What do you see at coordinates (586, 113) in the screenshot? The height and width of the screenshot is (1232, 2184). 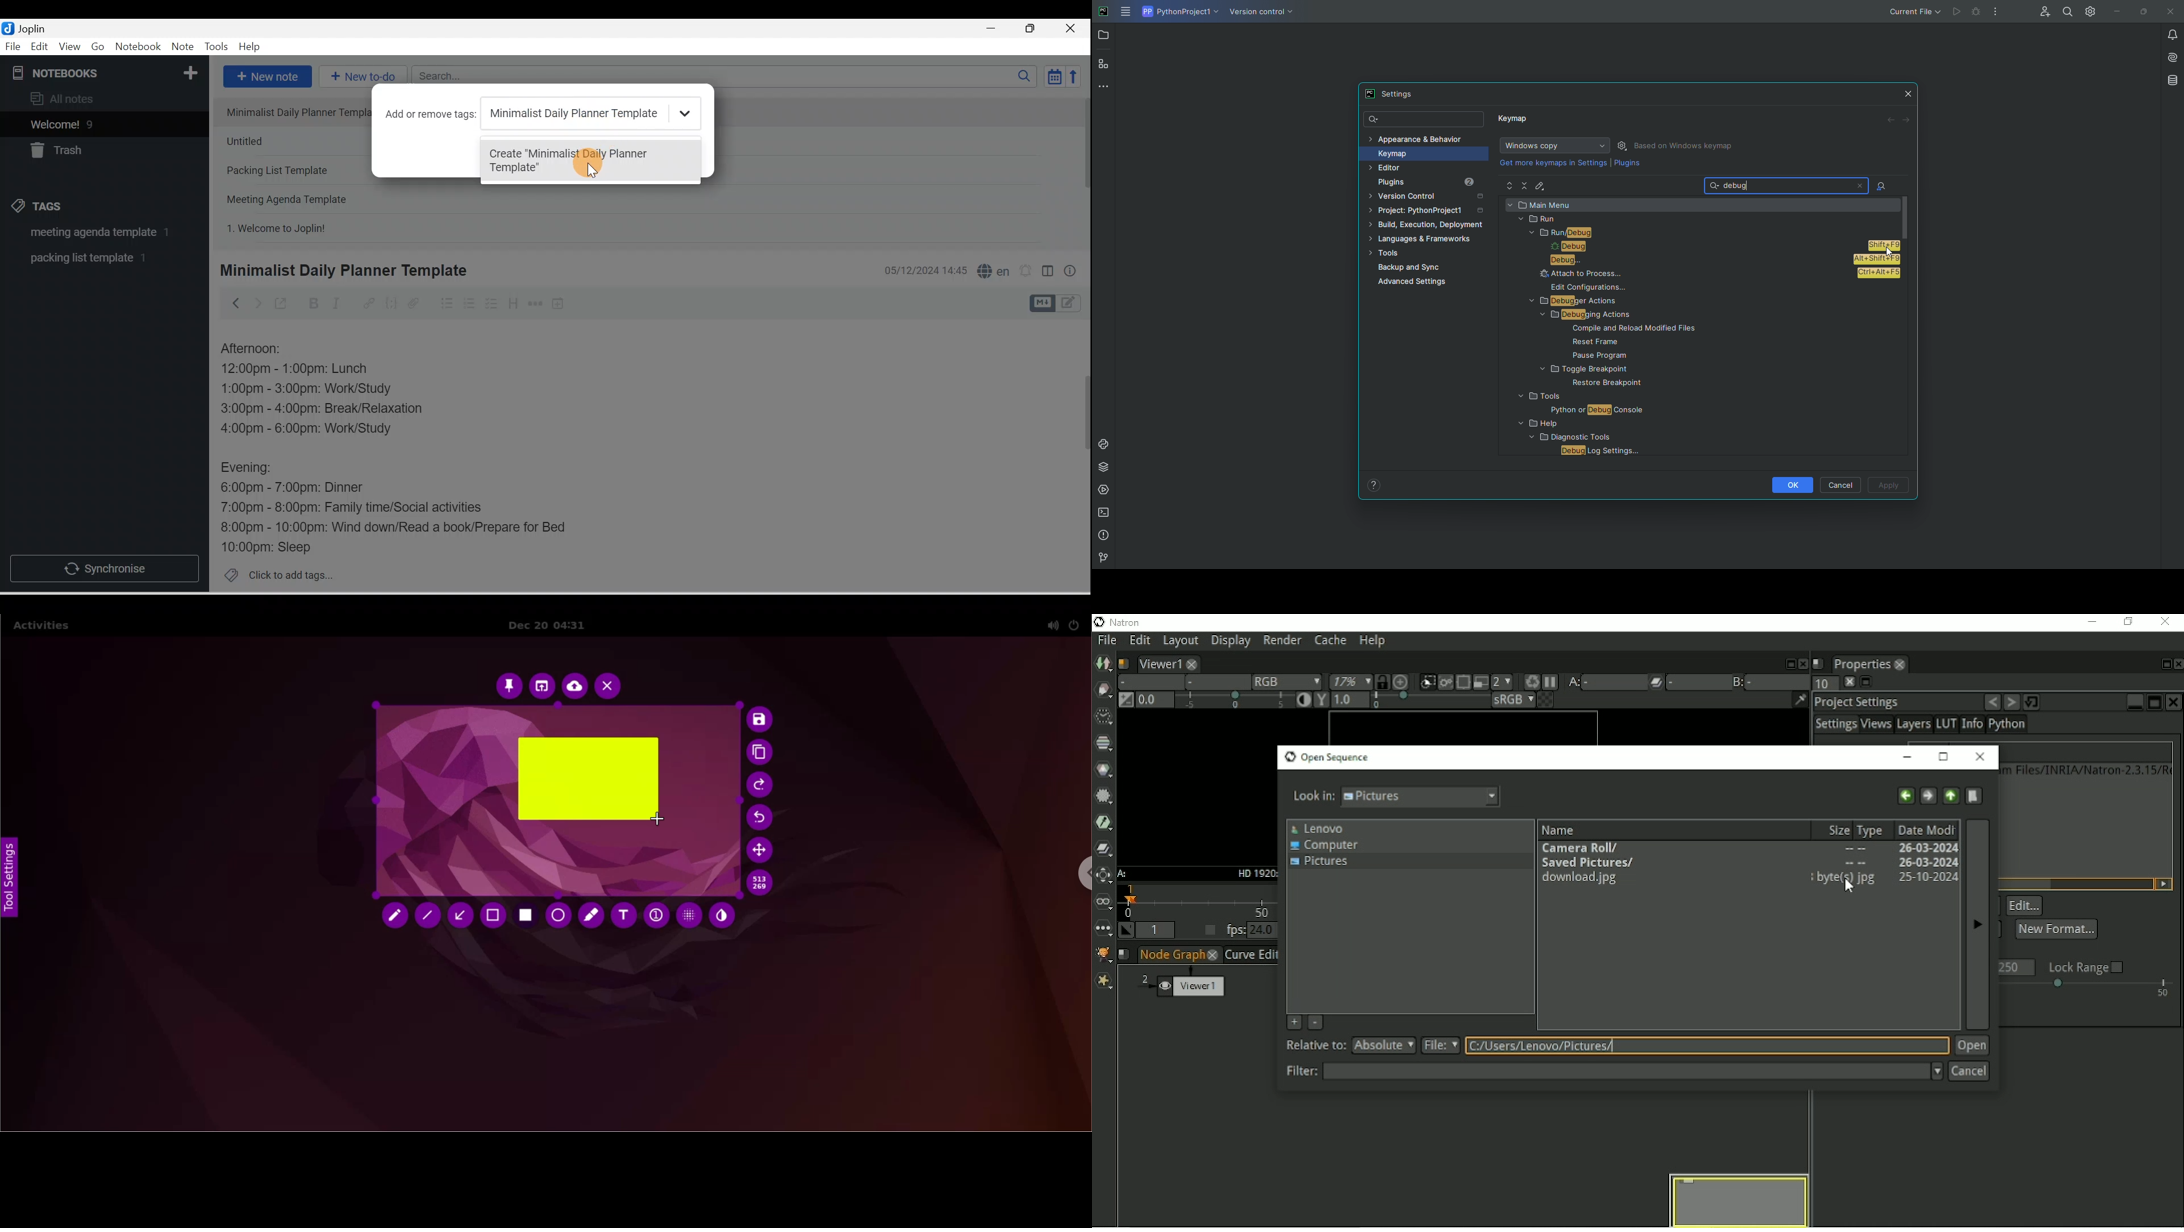 I see `Minimalist Daily Planner Template` at bounding box center [586, 113].